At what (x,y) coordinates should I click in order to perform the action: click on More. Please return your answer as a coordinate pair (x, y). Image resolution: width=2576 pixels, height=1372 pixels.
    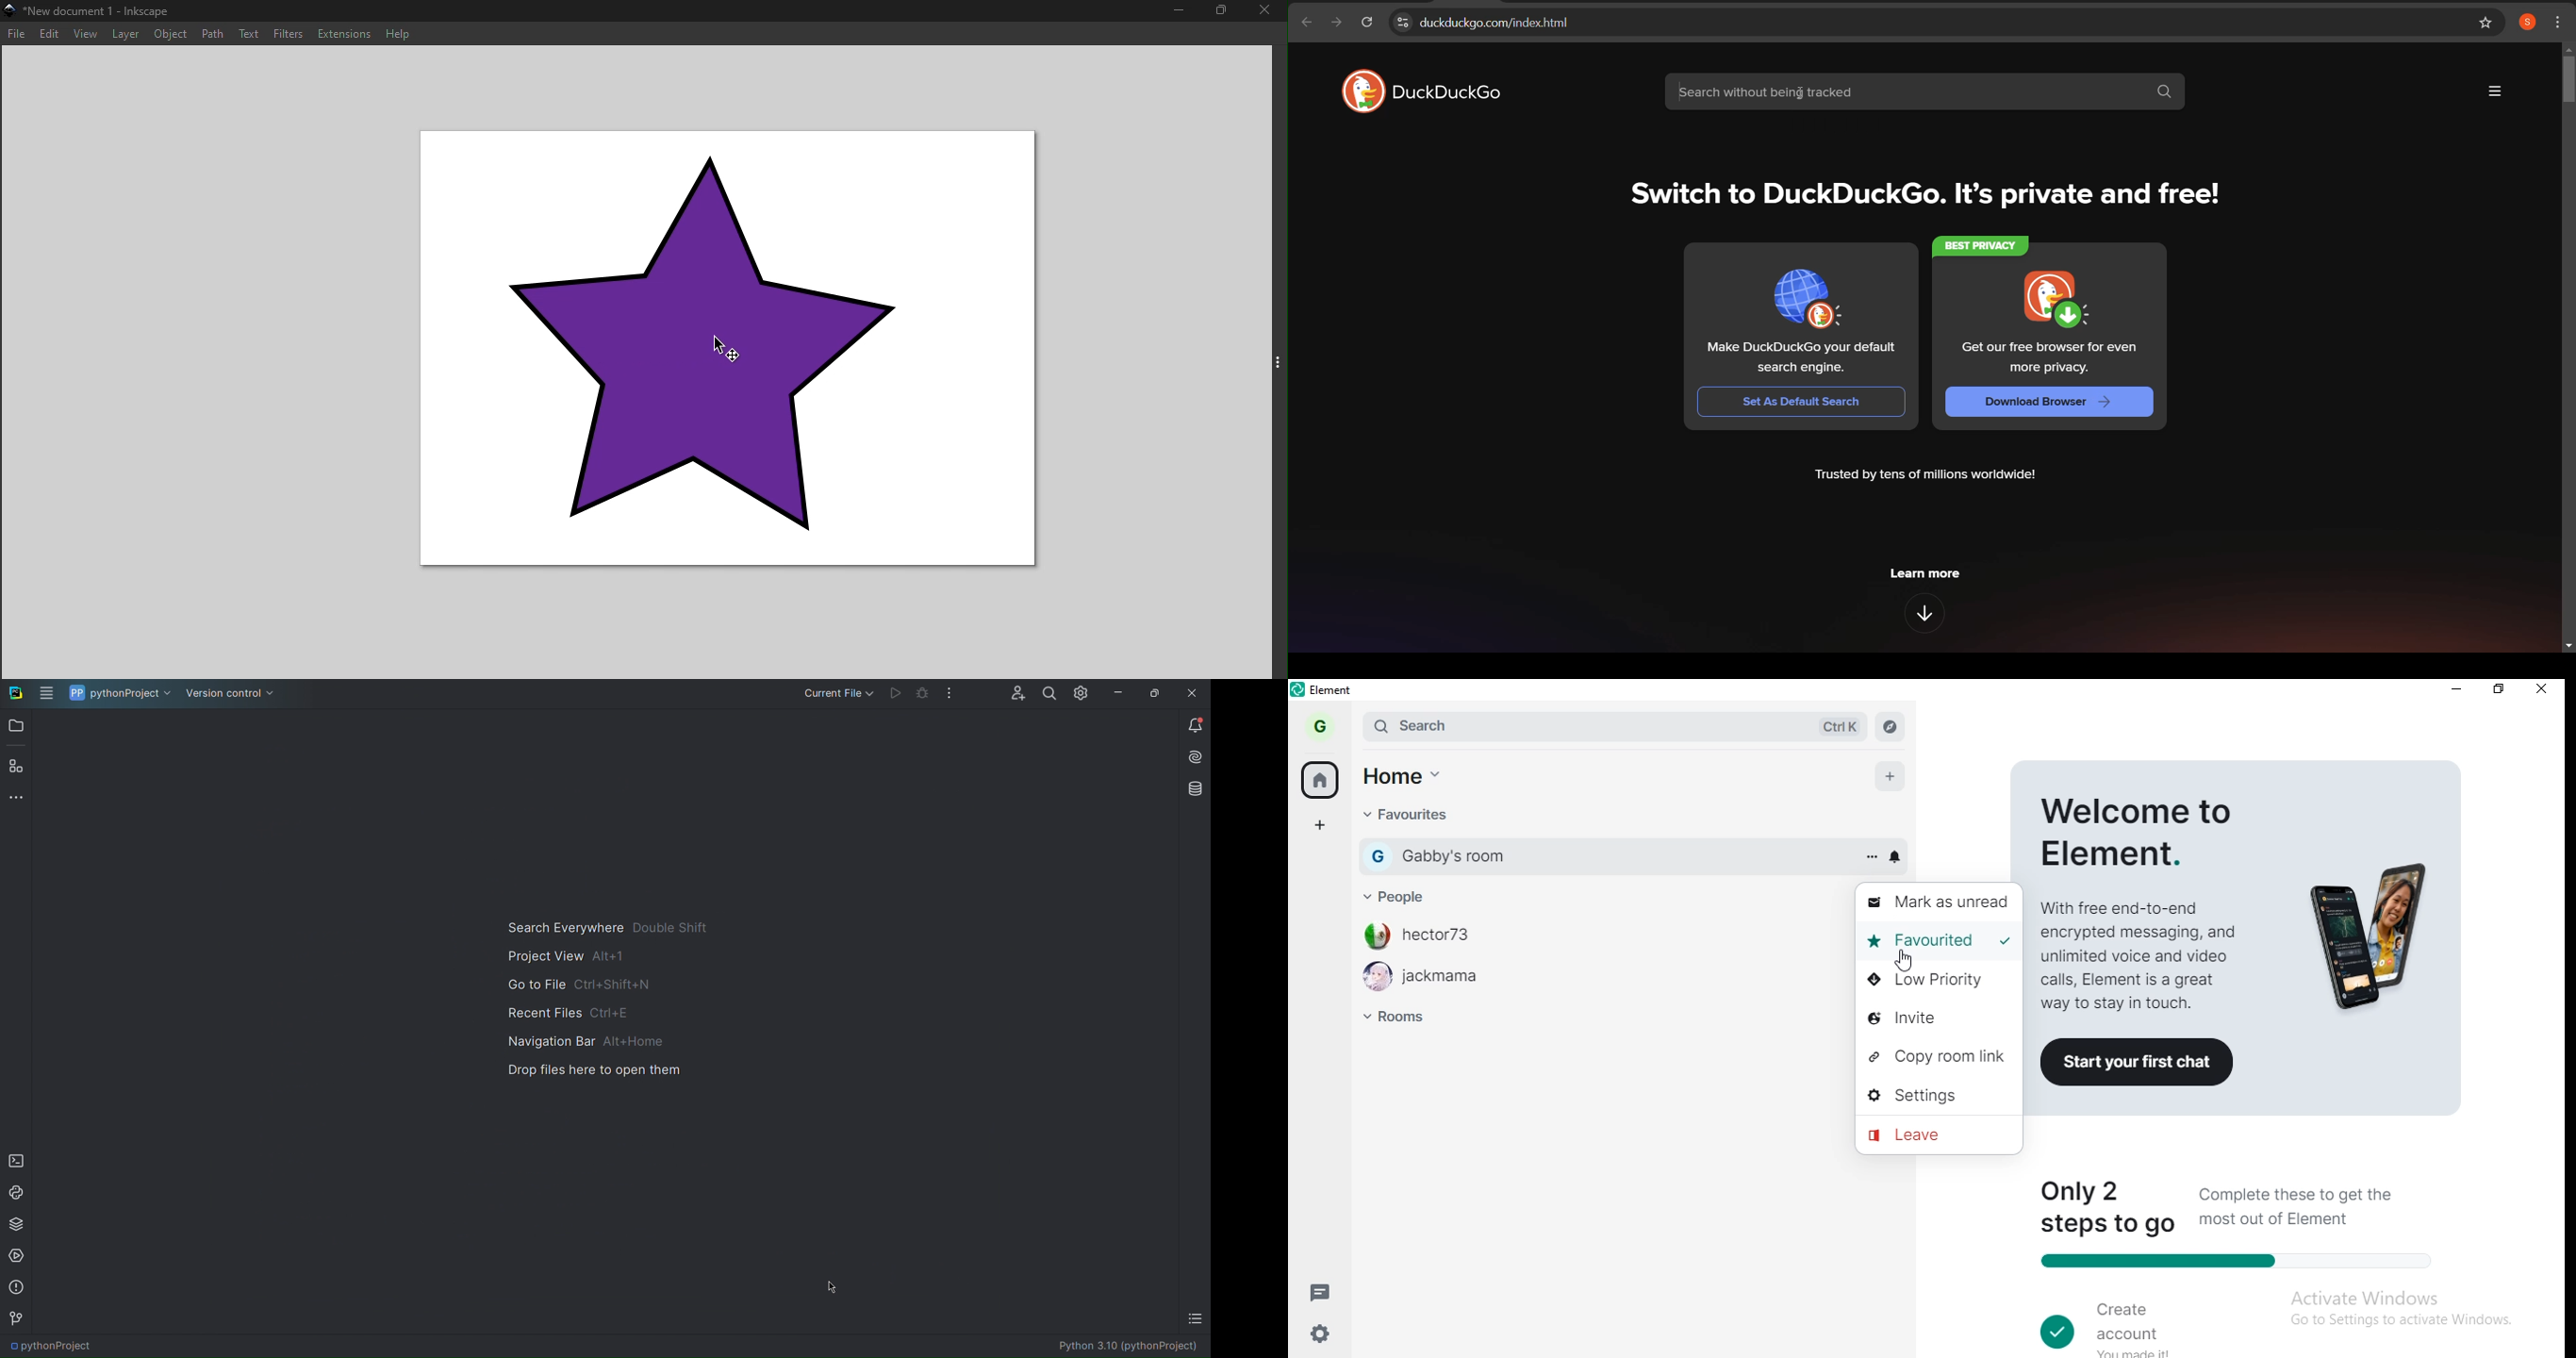
    Looking at the image, I should click on (18, 798).